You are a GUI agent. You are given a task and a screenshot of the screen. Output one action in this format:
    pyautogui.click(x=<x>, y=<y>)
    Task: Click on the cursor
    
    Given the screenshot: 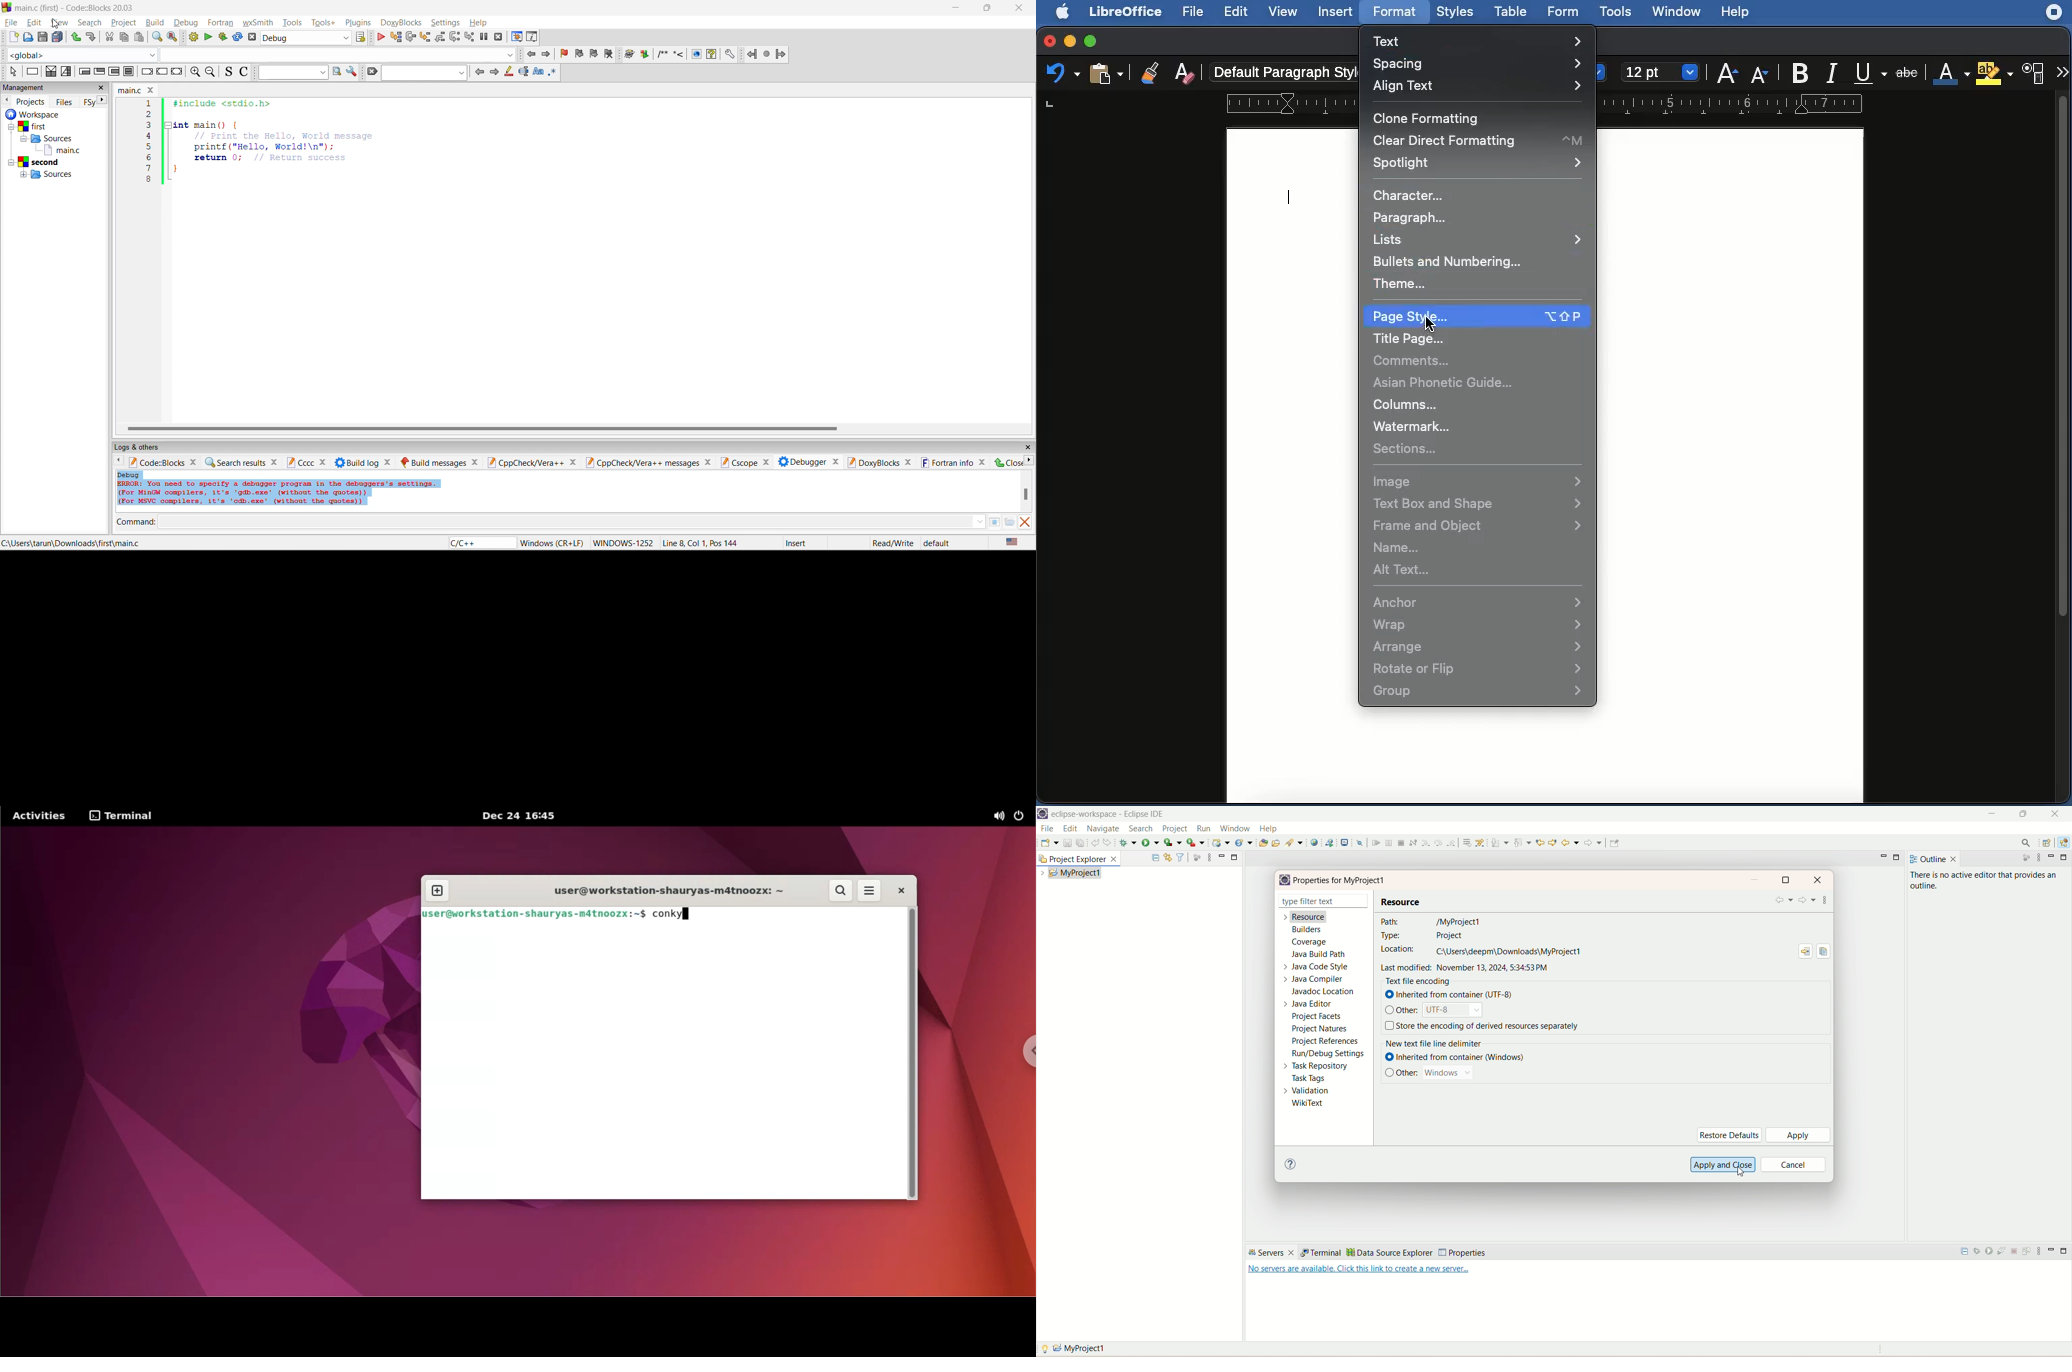 What is the action you would take?
    pyautogui.click(x=1432, y=324)
    